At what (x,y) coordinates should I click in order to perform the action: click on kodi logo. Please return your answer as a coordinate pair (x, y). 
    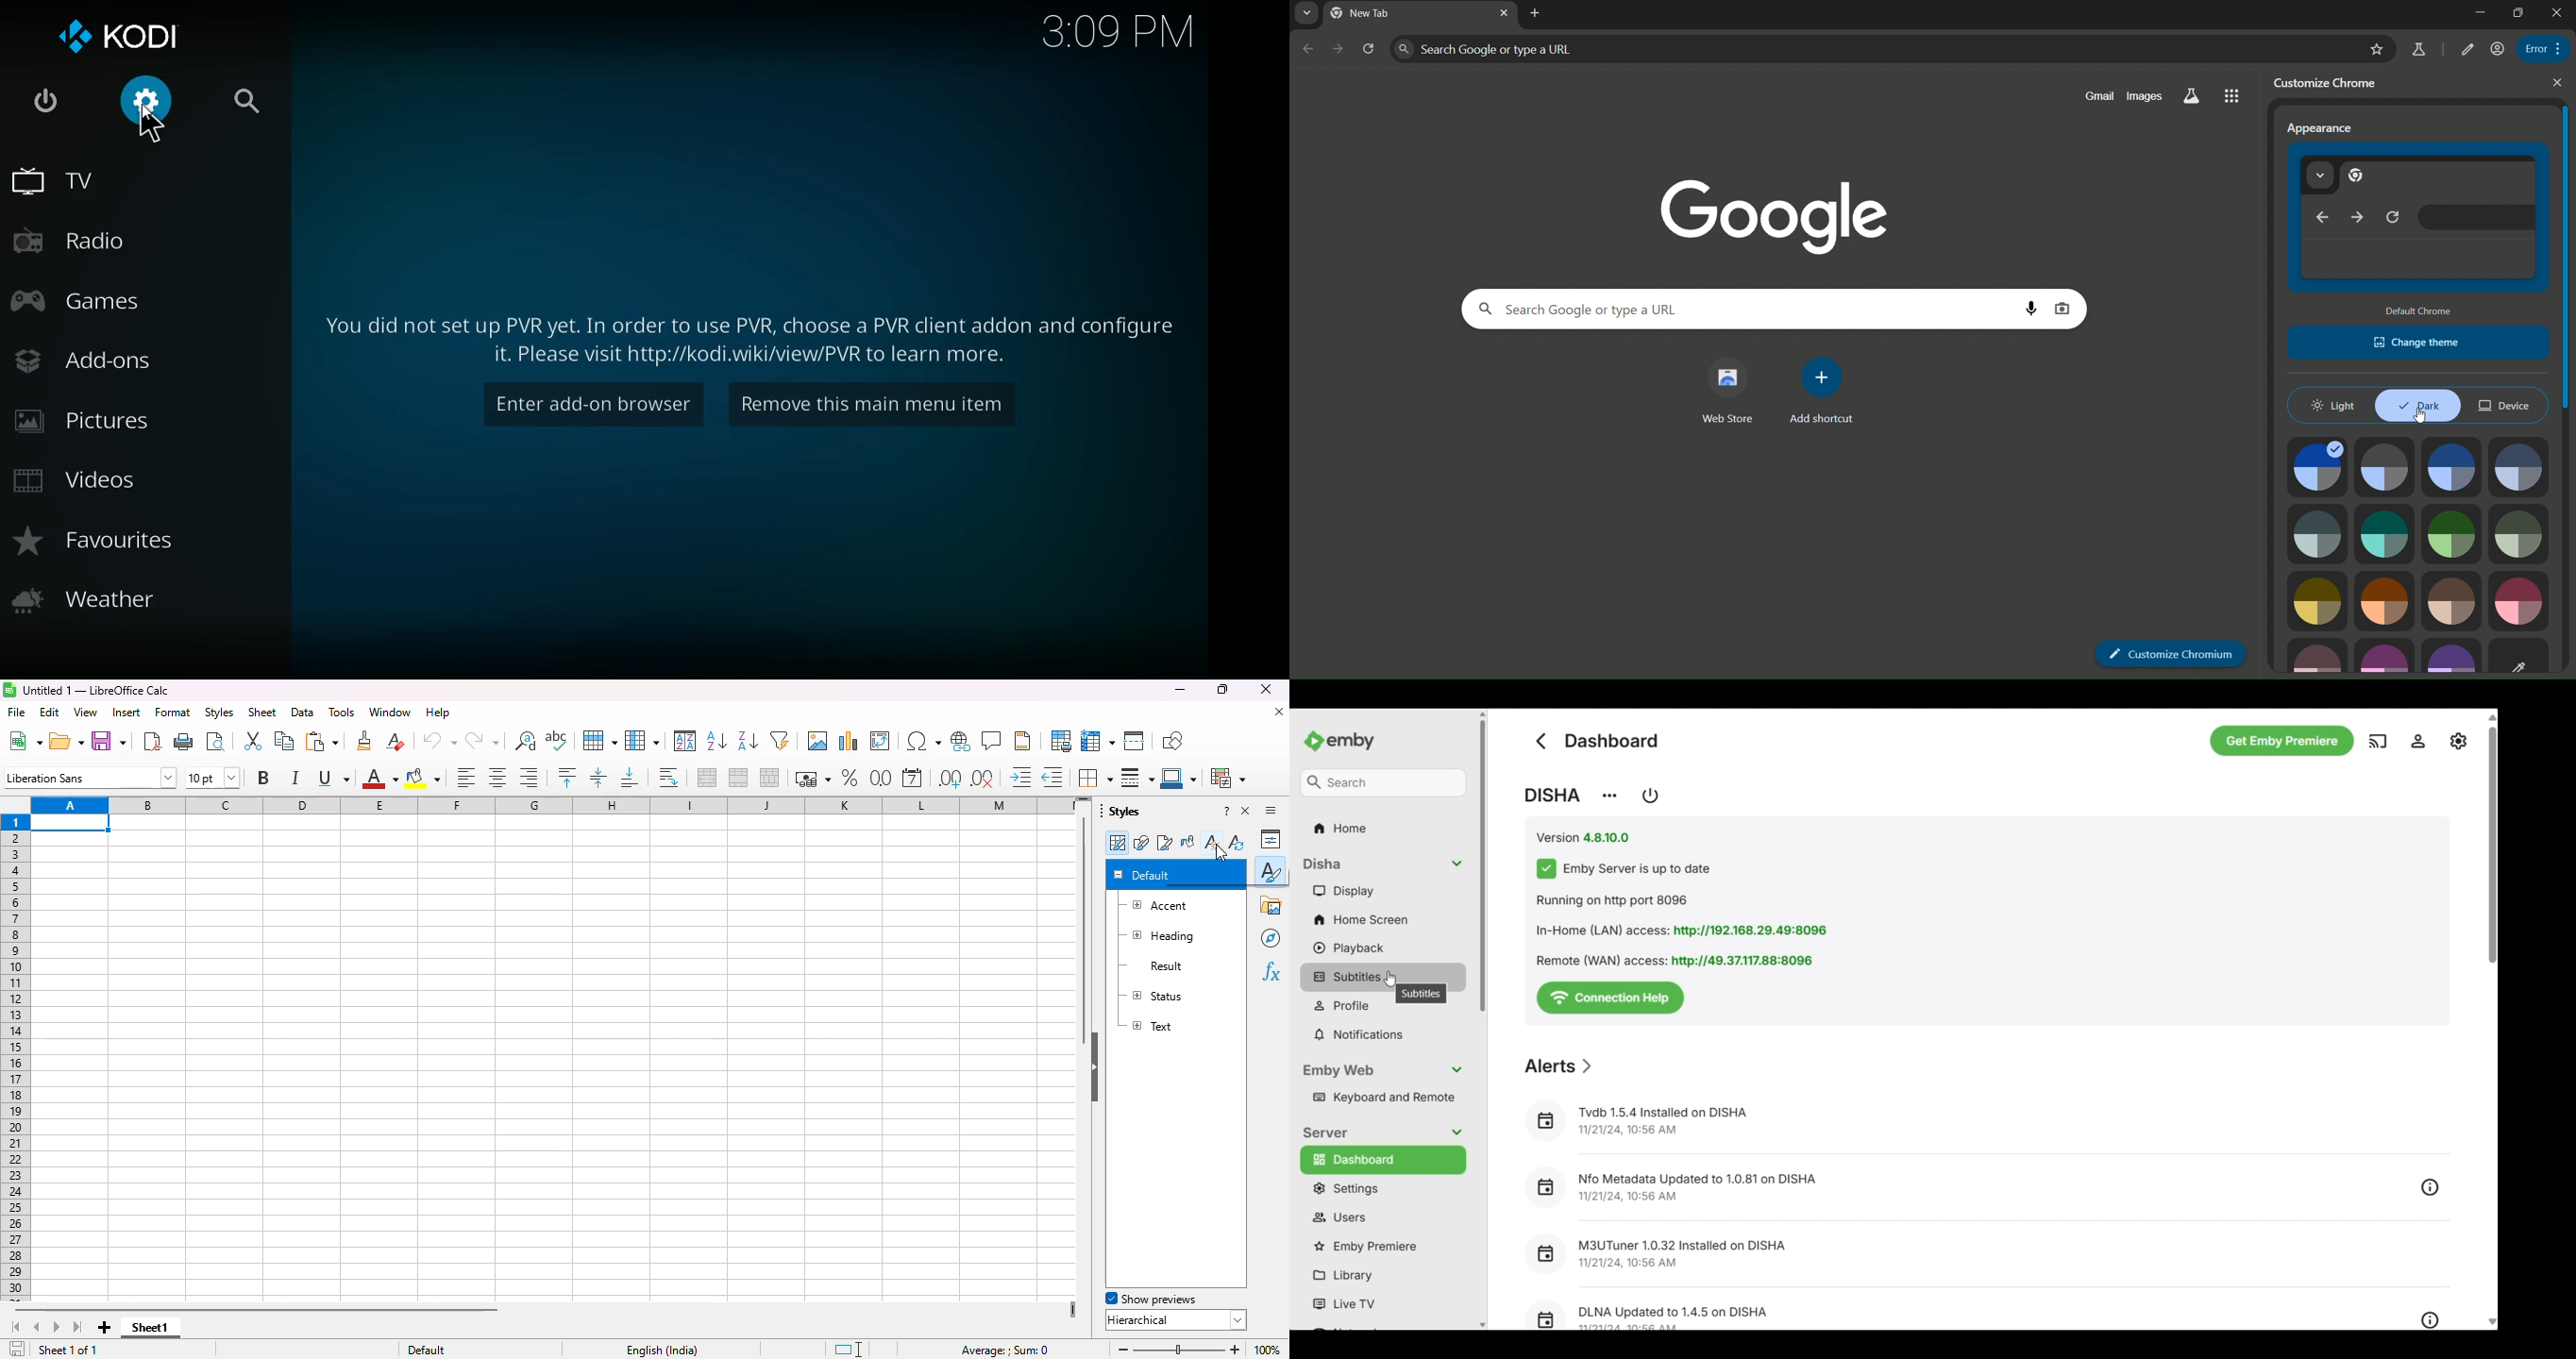
    Looking at the image, I should click on (125, 34).